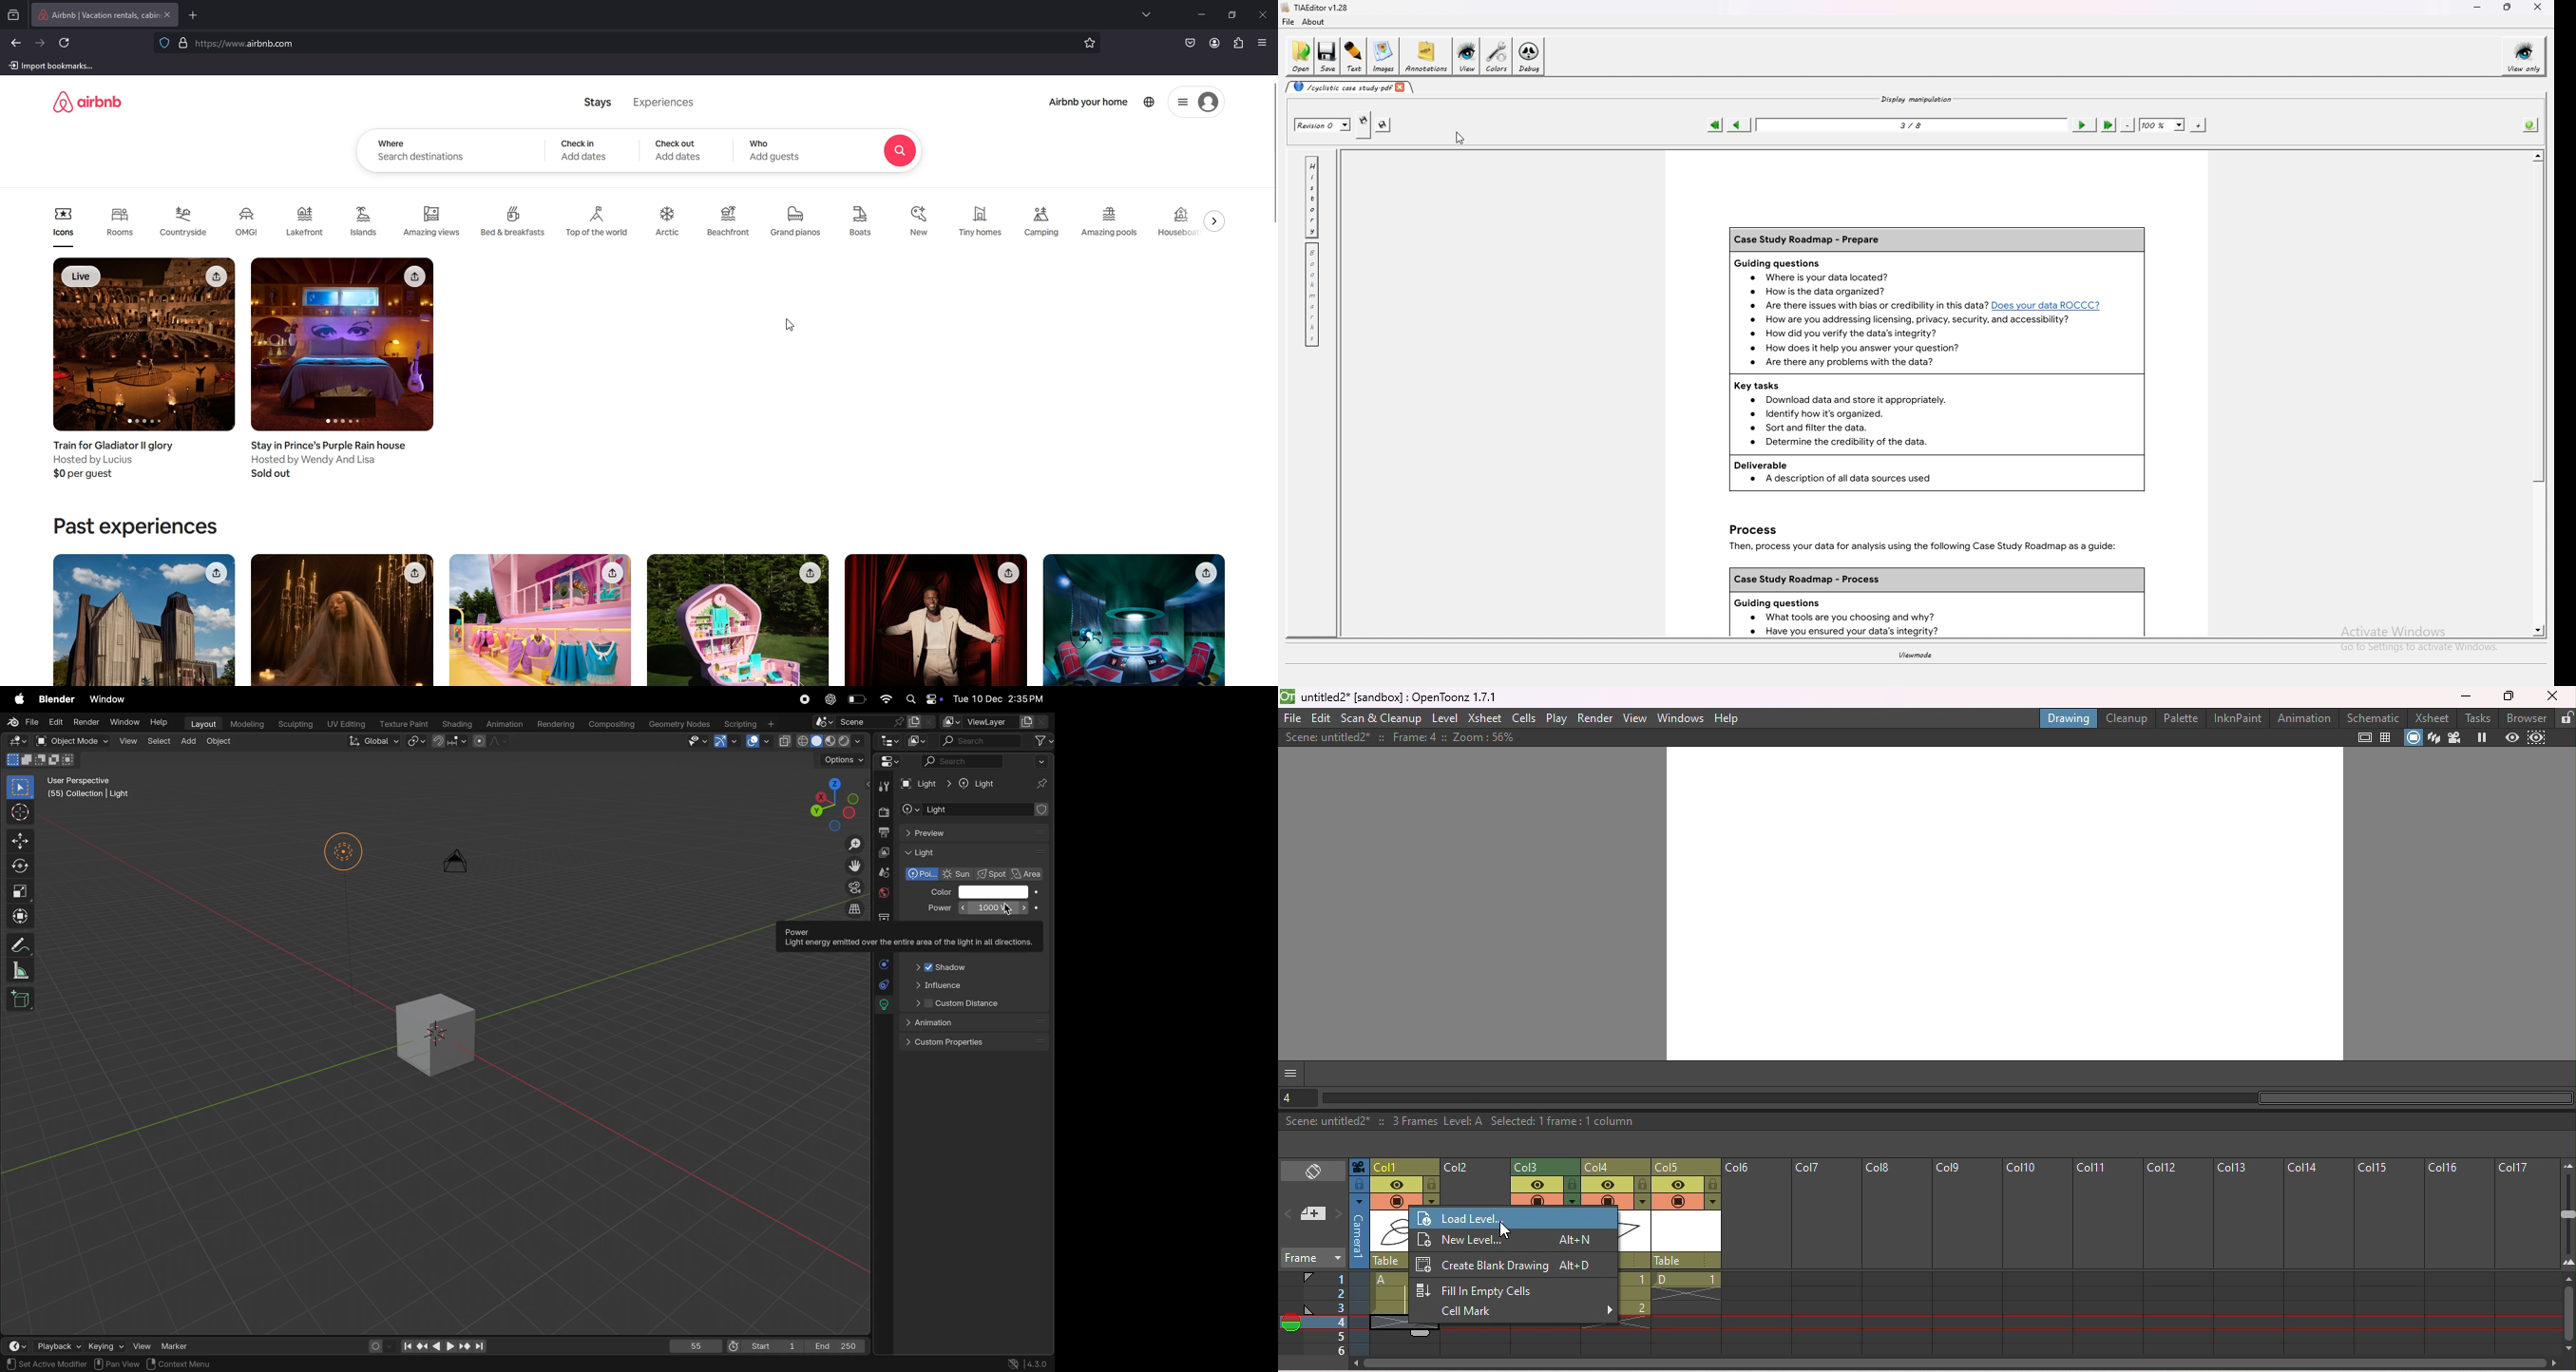 This screenshot has height=1372, width=2576. Describe the element at coordinates (2389, 737) in the screenshot. I see `Field guide` at that location.